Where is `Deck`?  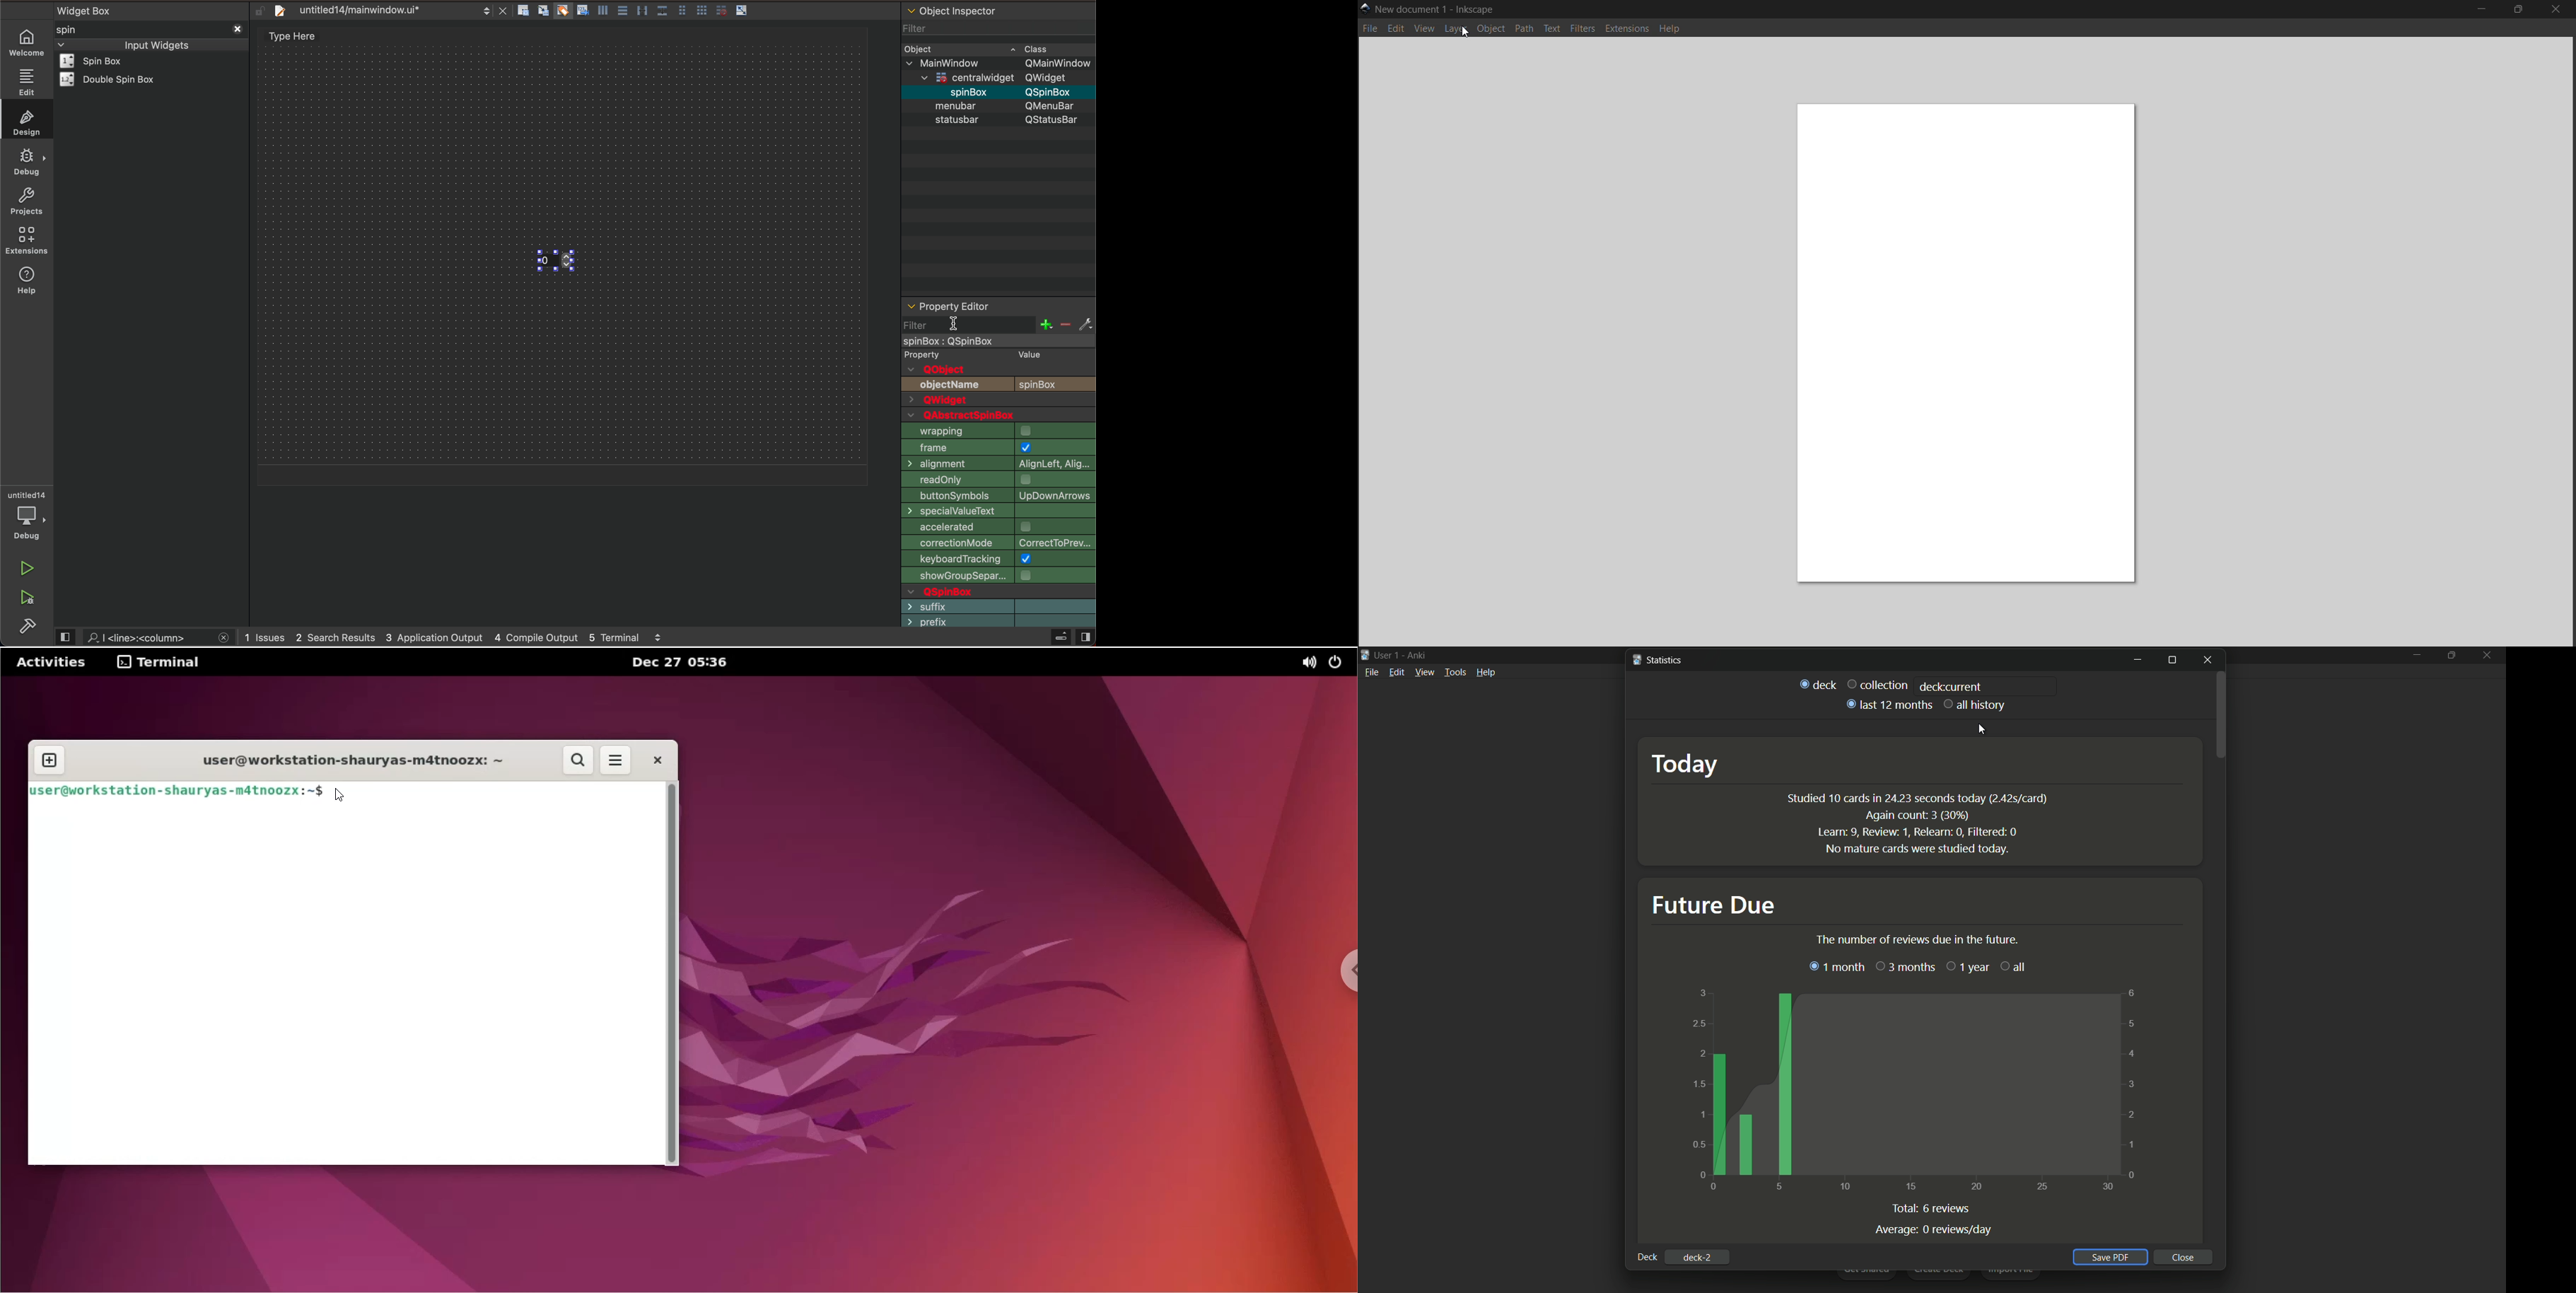
Deck is located at coordinates (1647, 1257).